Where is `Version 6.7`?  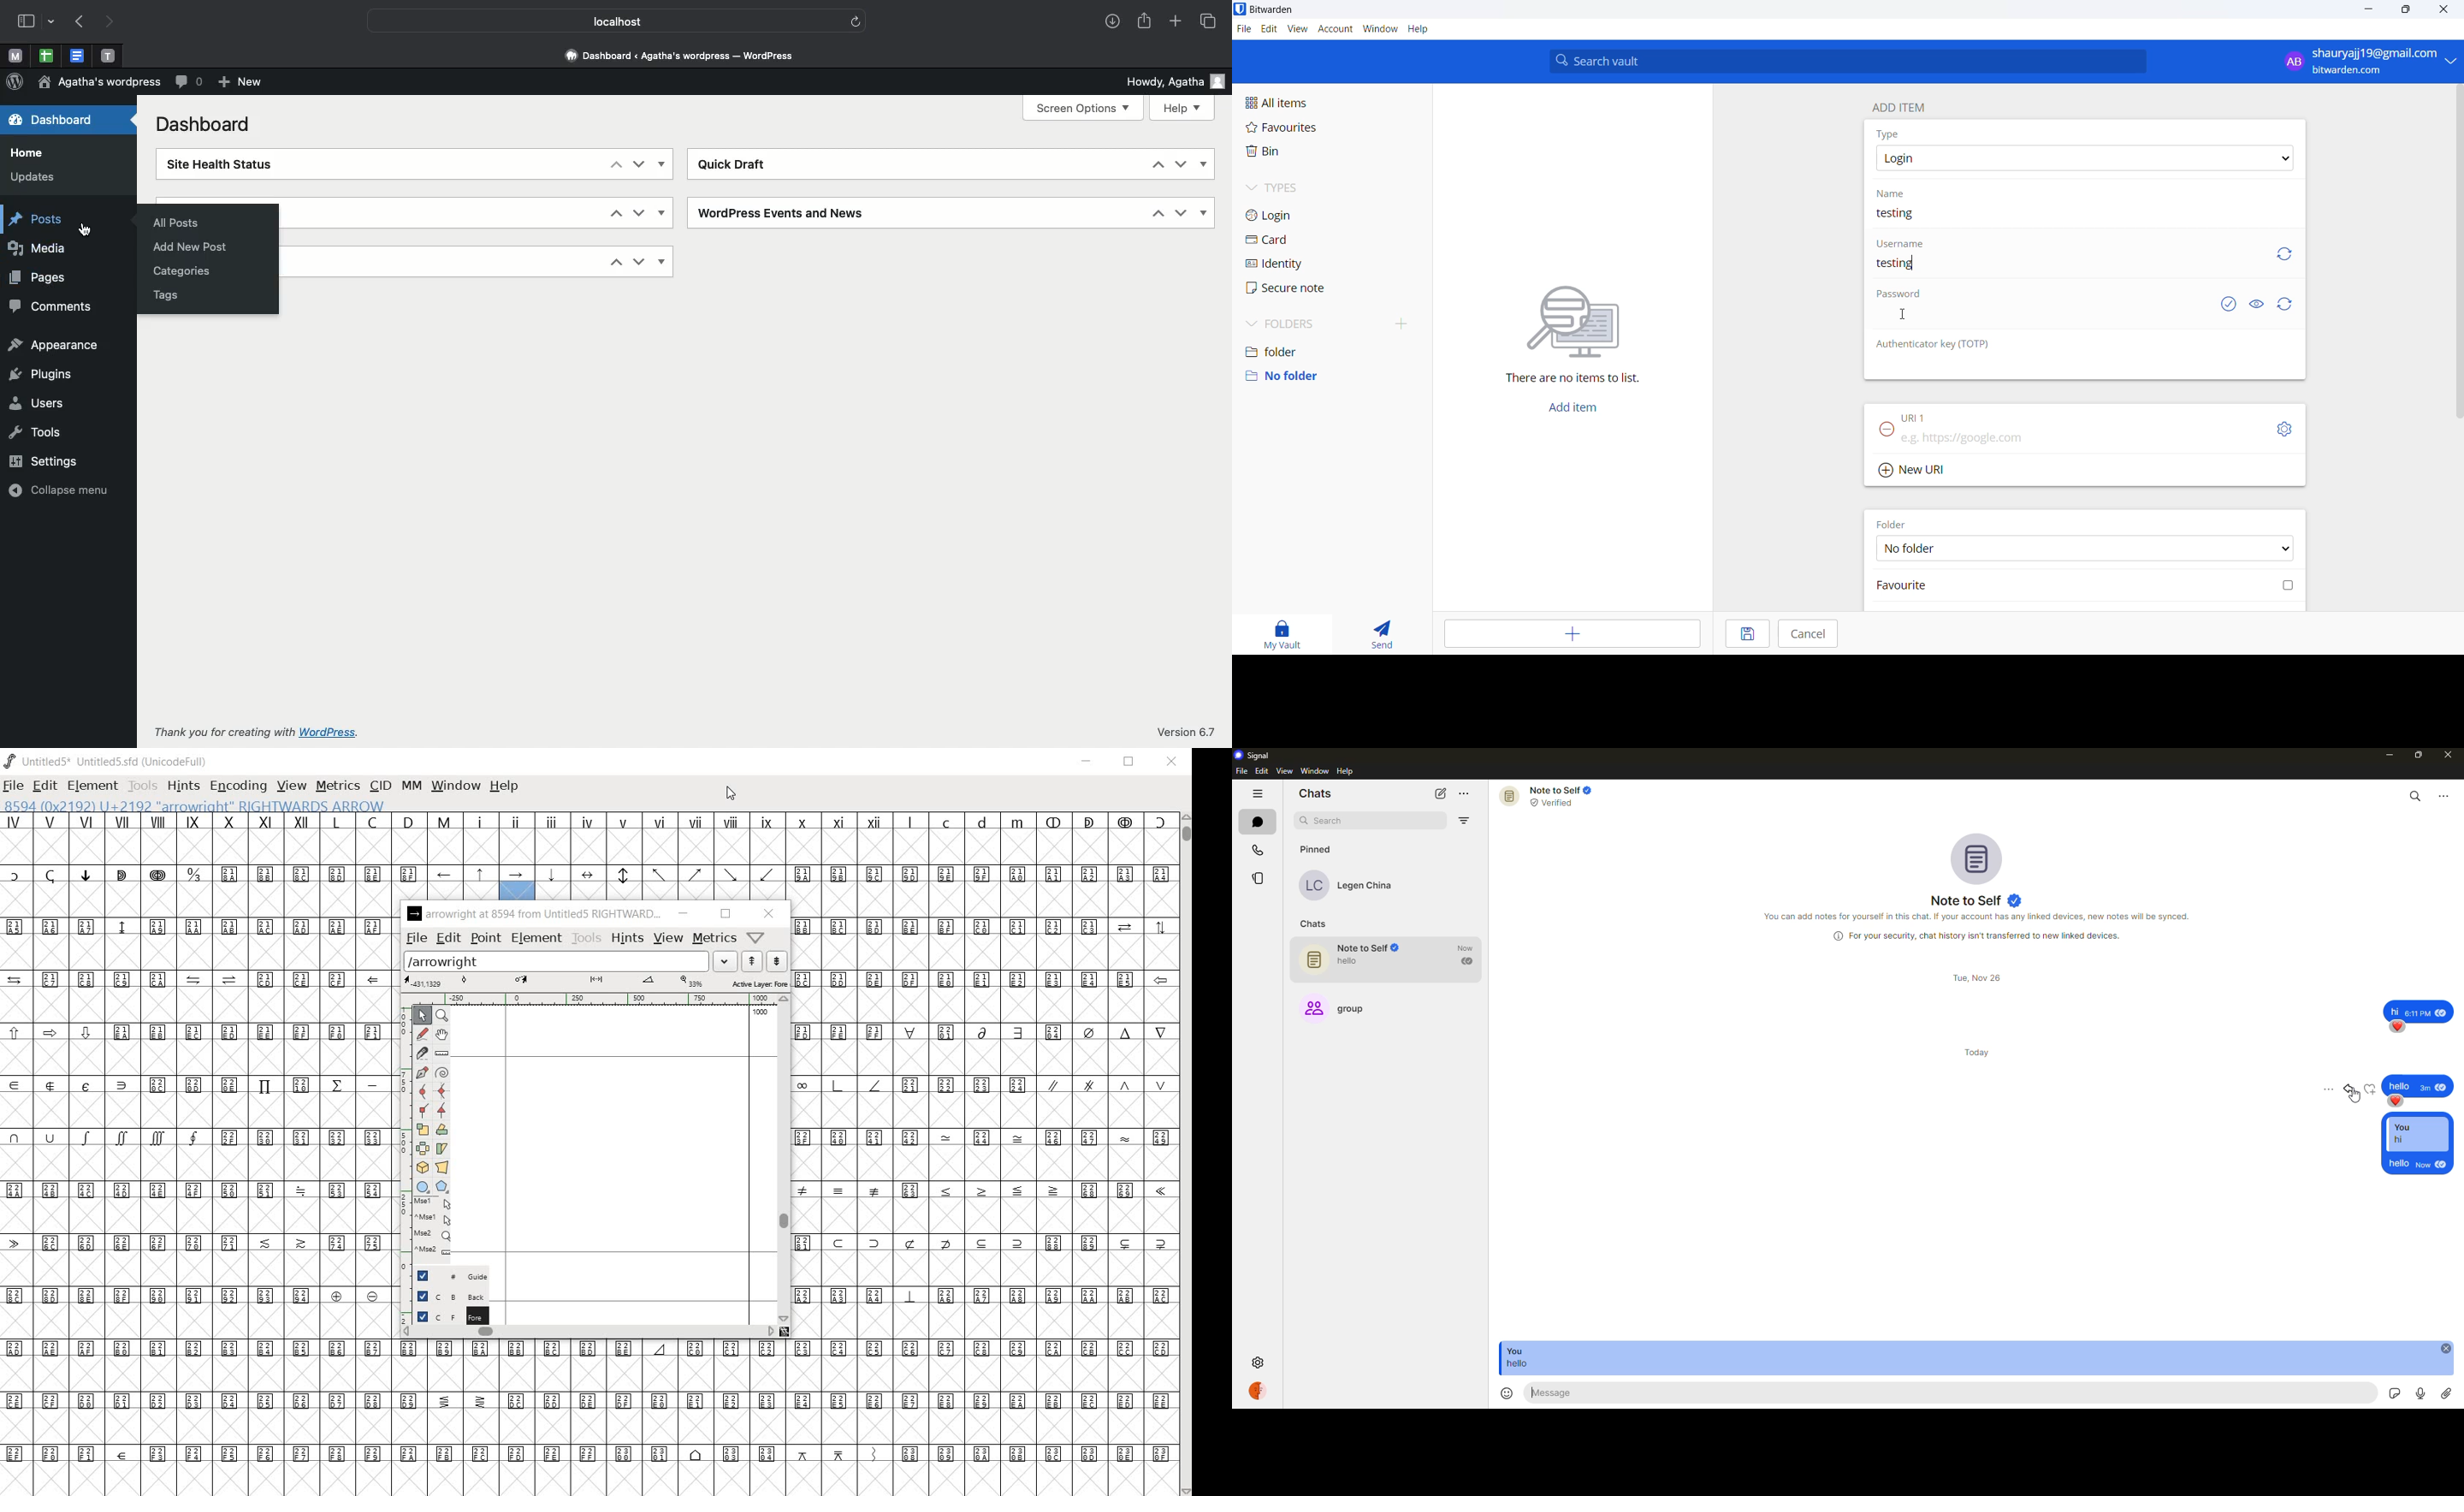 Version 6.7 is located at coordinates (1181, 733).